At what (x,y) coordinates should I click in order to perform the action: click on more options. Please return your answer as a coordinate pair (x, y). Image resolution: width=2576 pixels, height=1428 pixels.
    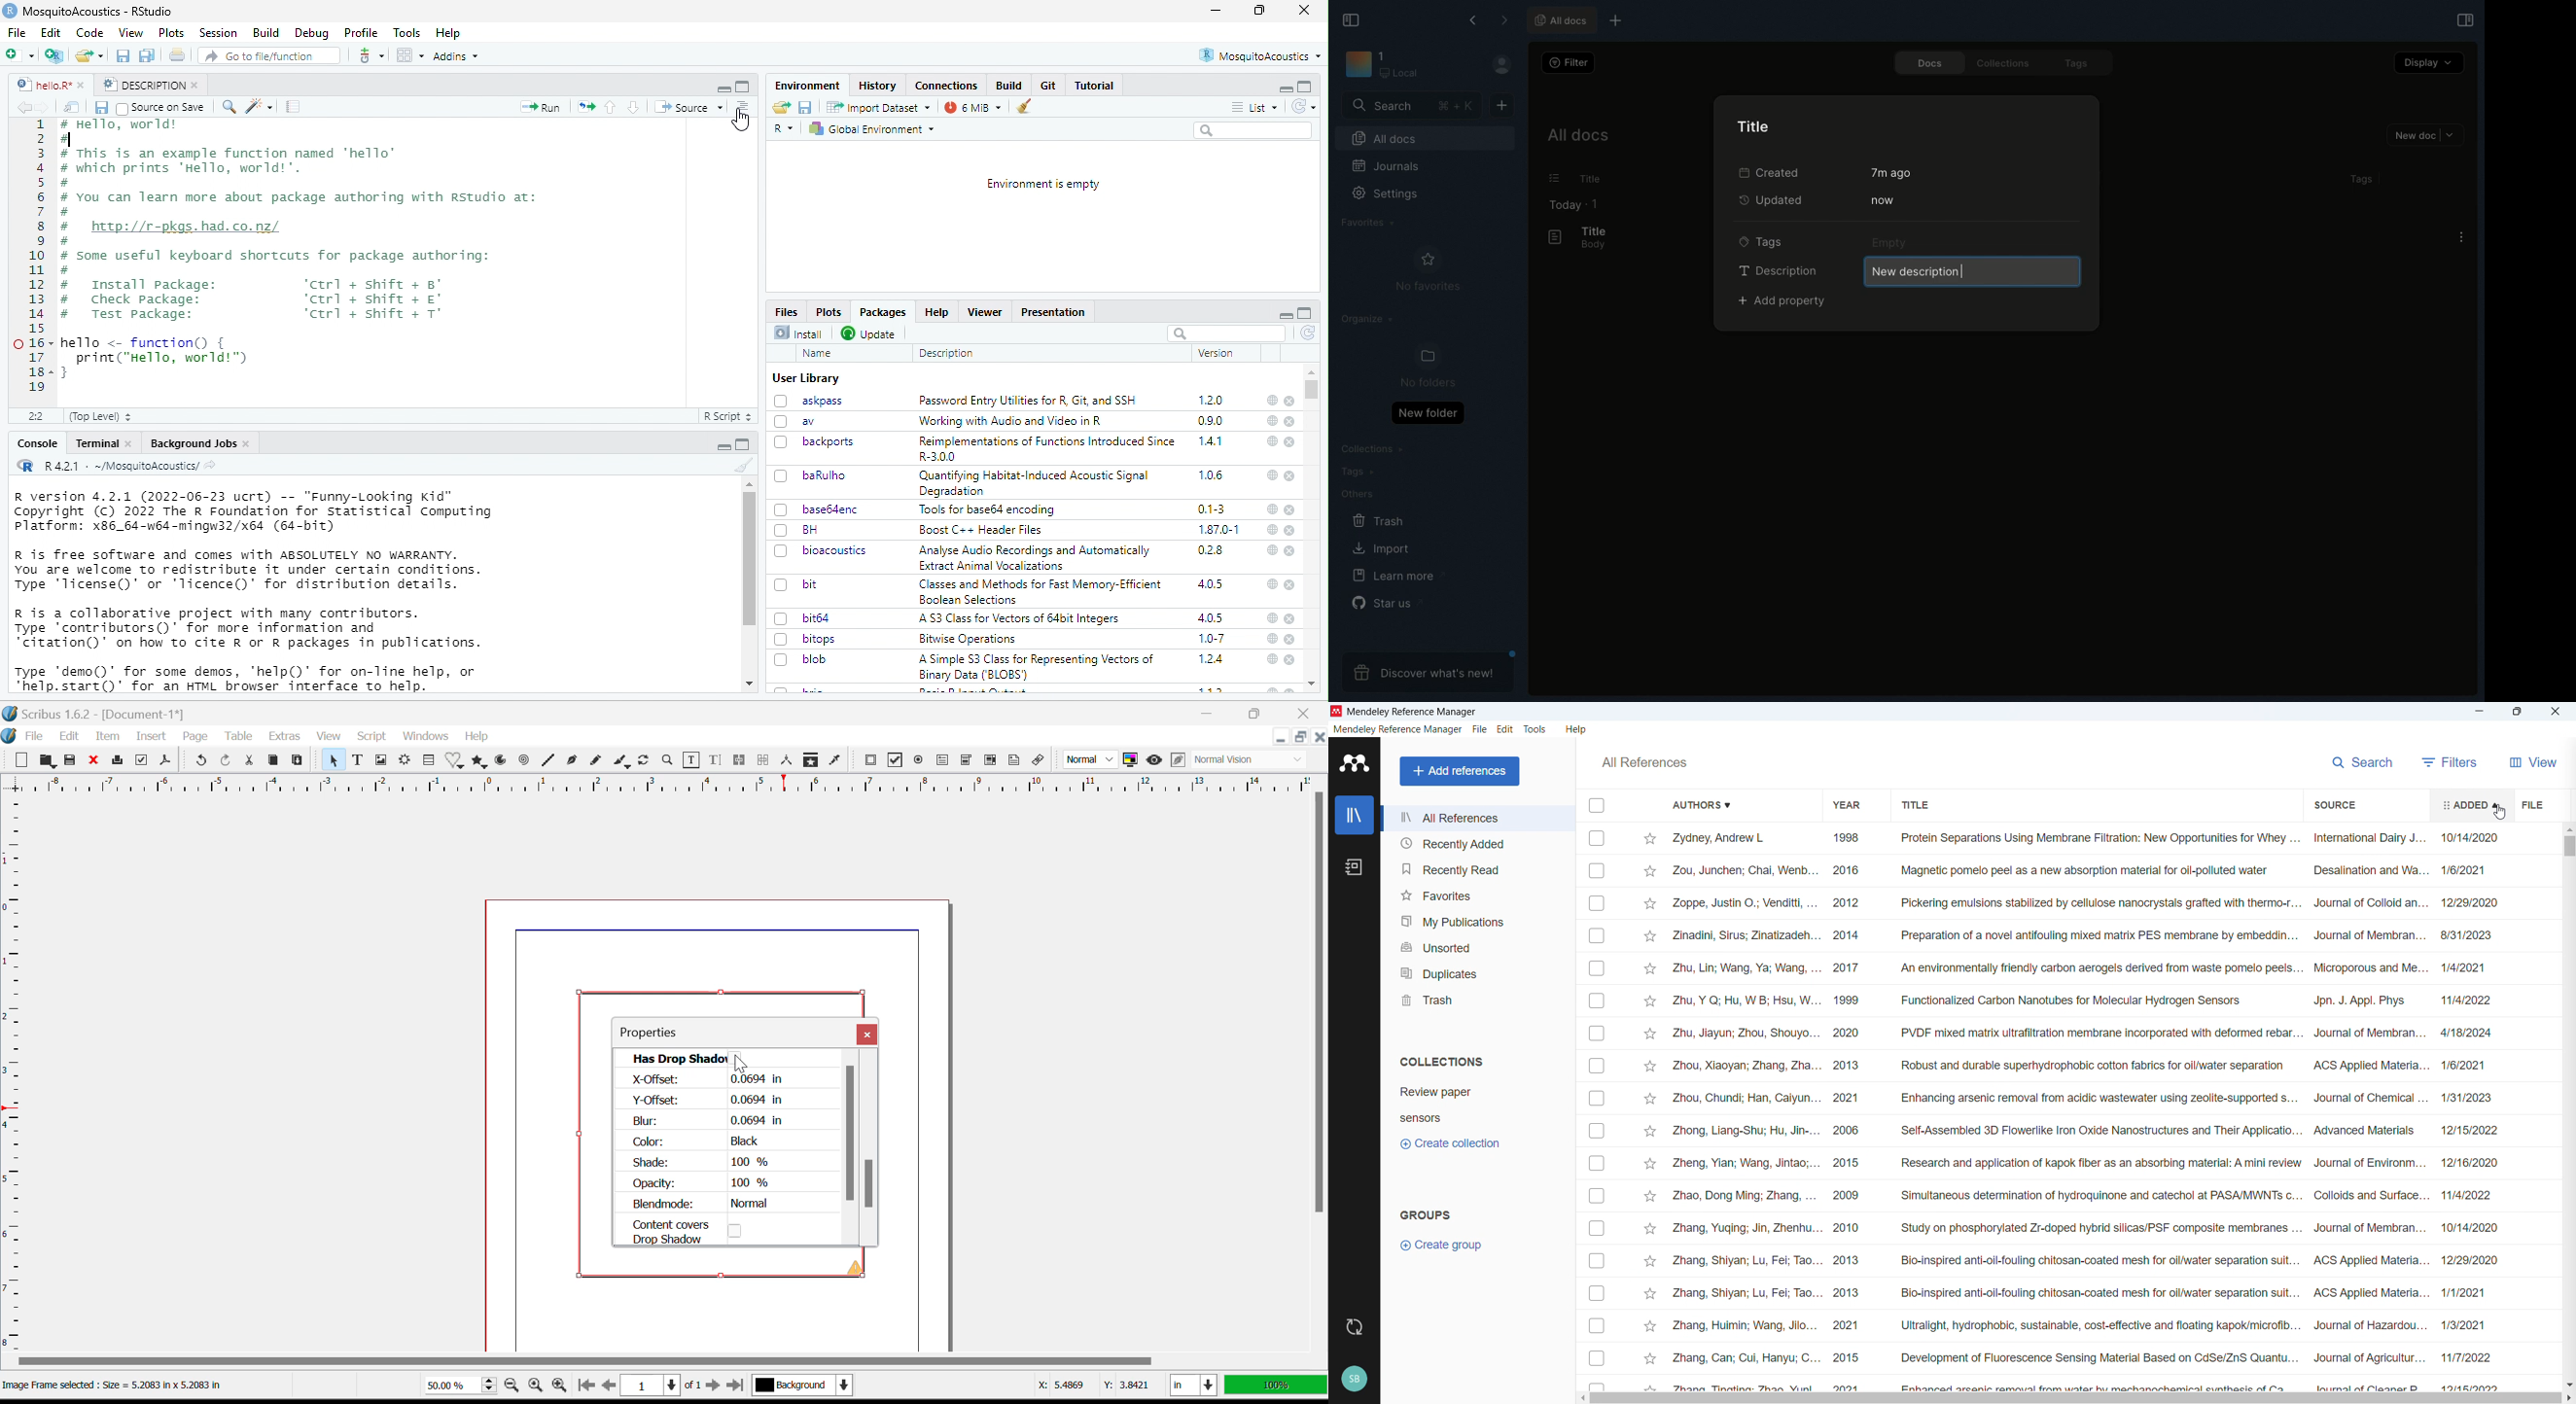
    Looking at the image, I should click on (371, 54).